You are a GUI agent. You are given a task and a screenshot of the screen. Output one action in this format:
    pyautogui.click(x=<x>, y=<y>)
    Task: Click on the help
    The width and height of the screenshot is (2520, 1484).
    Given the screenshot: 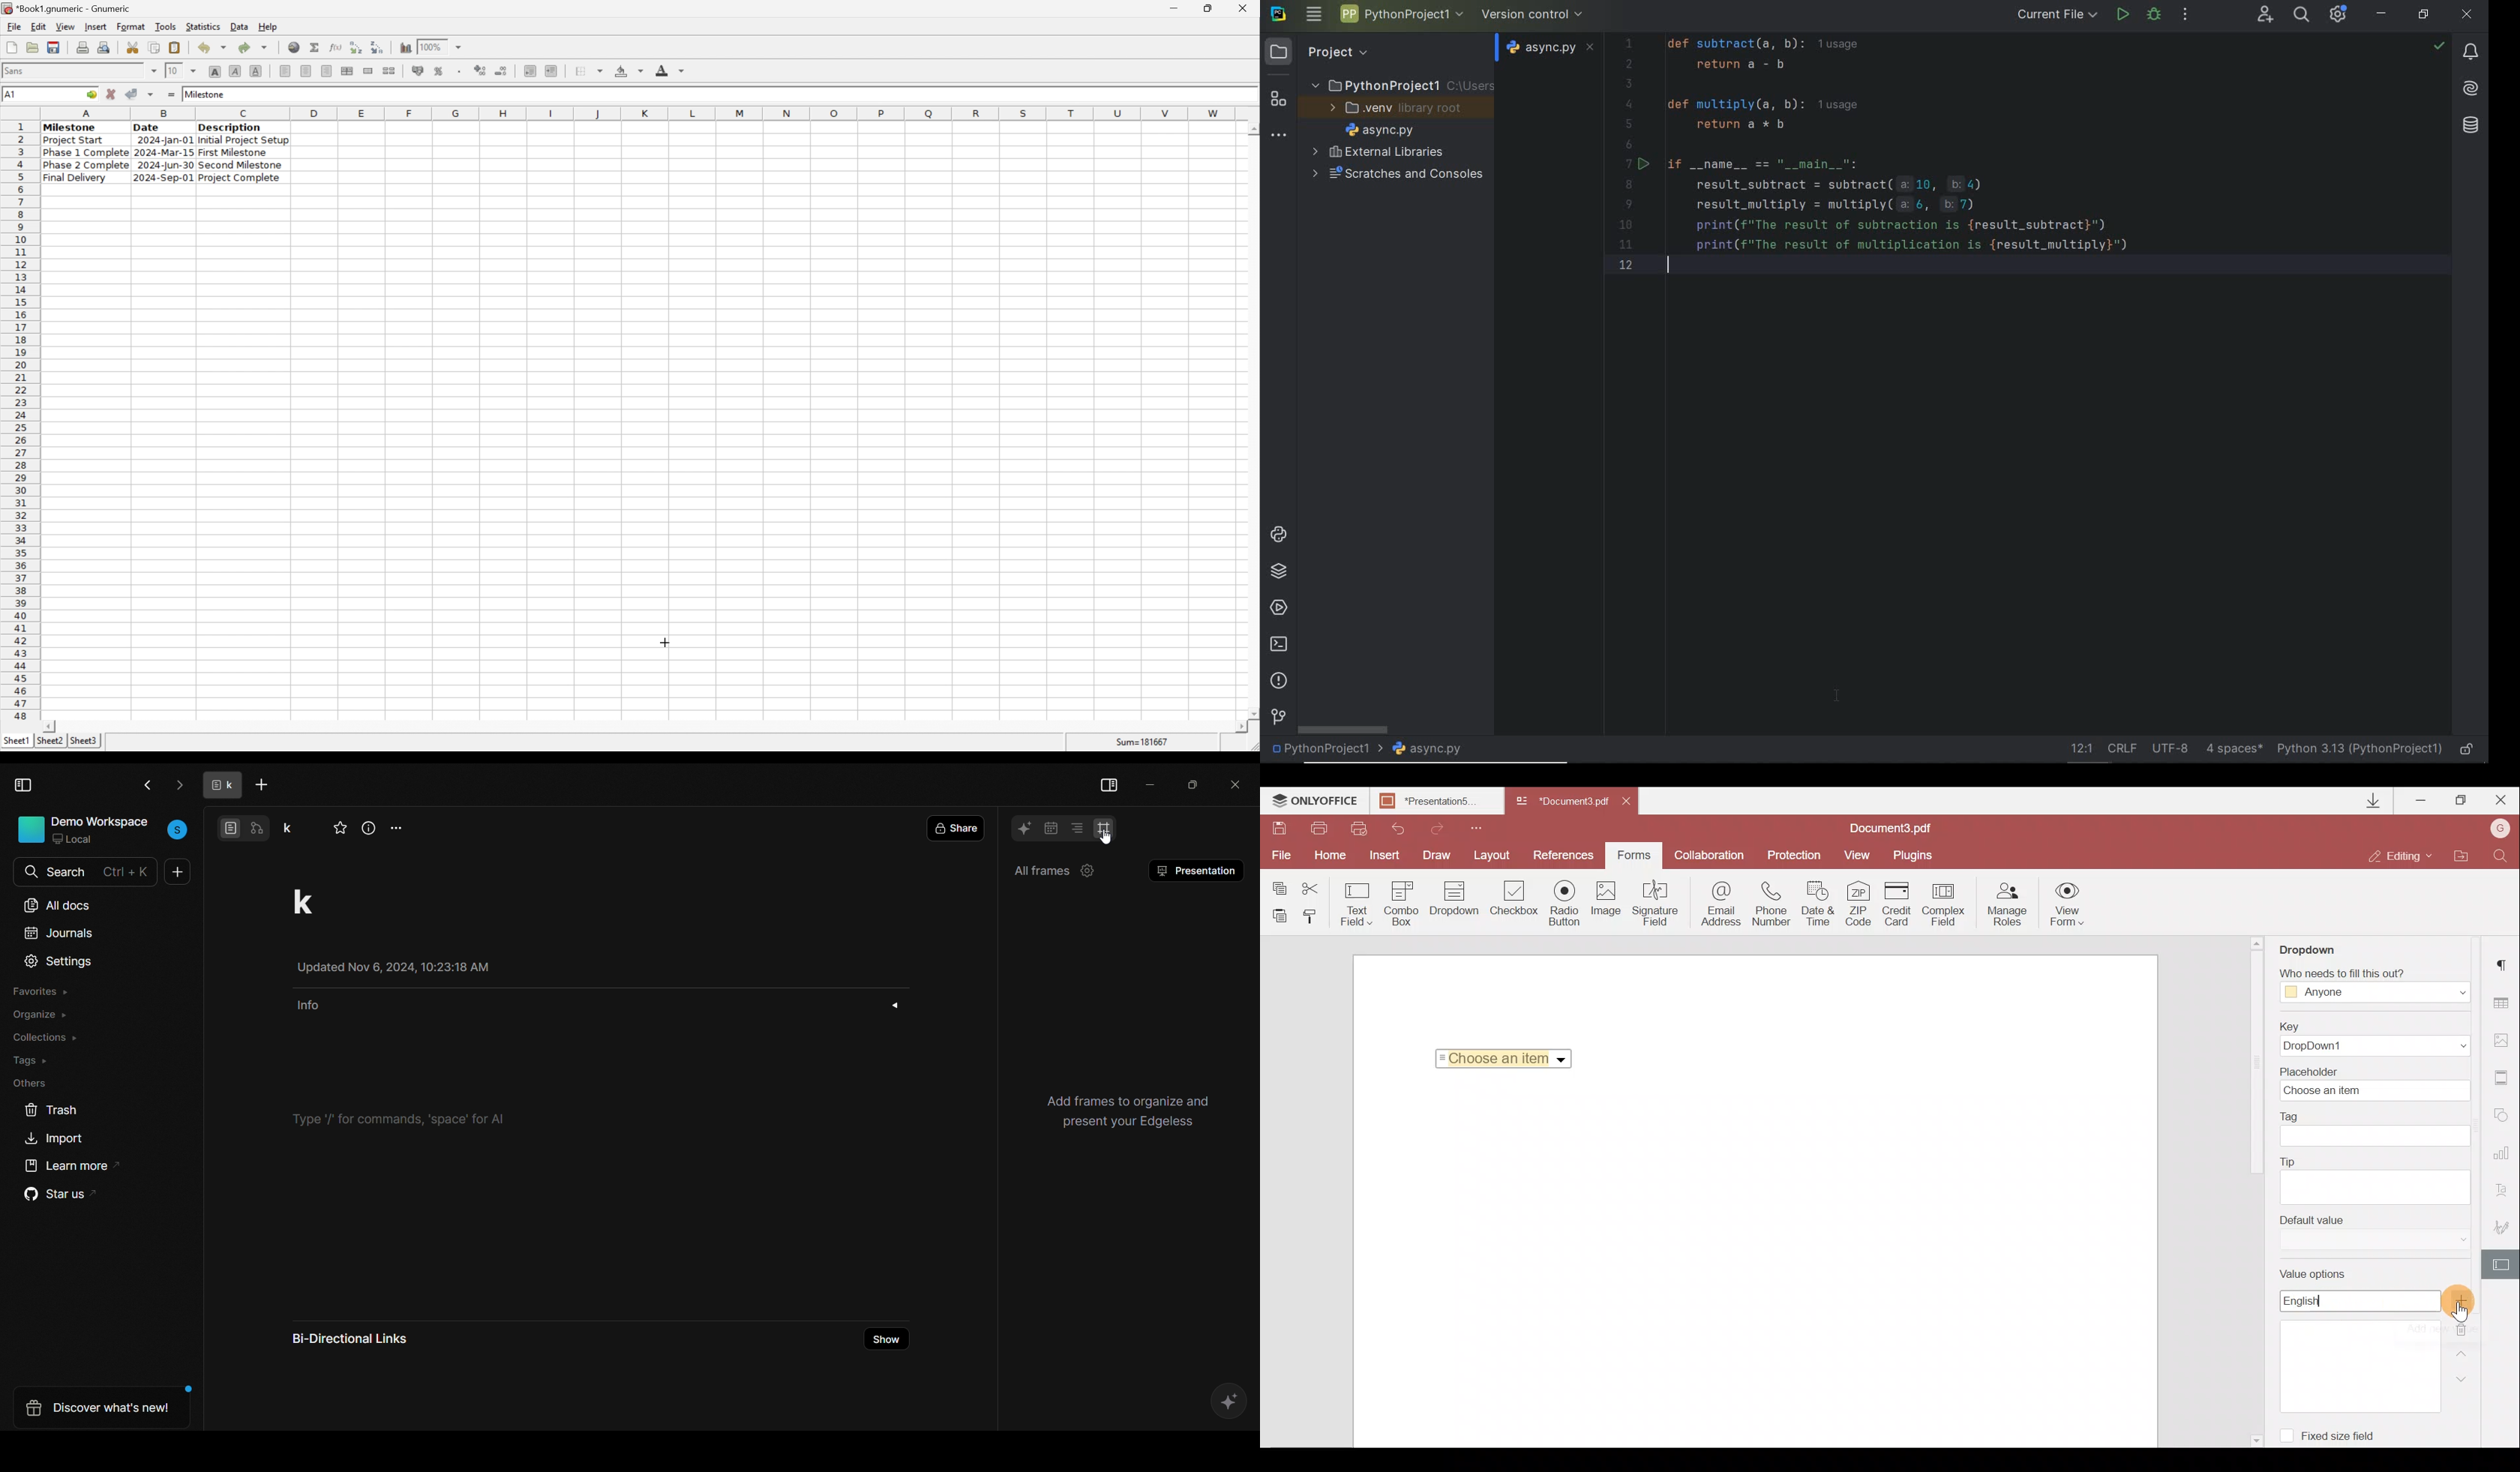 What is the action you would take?
    pyautogui.click(x=268, y=26)
    